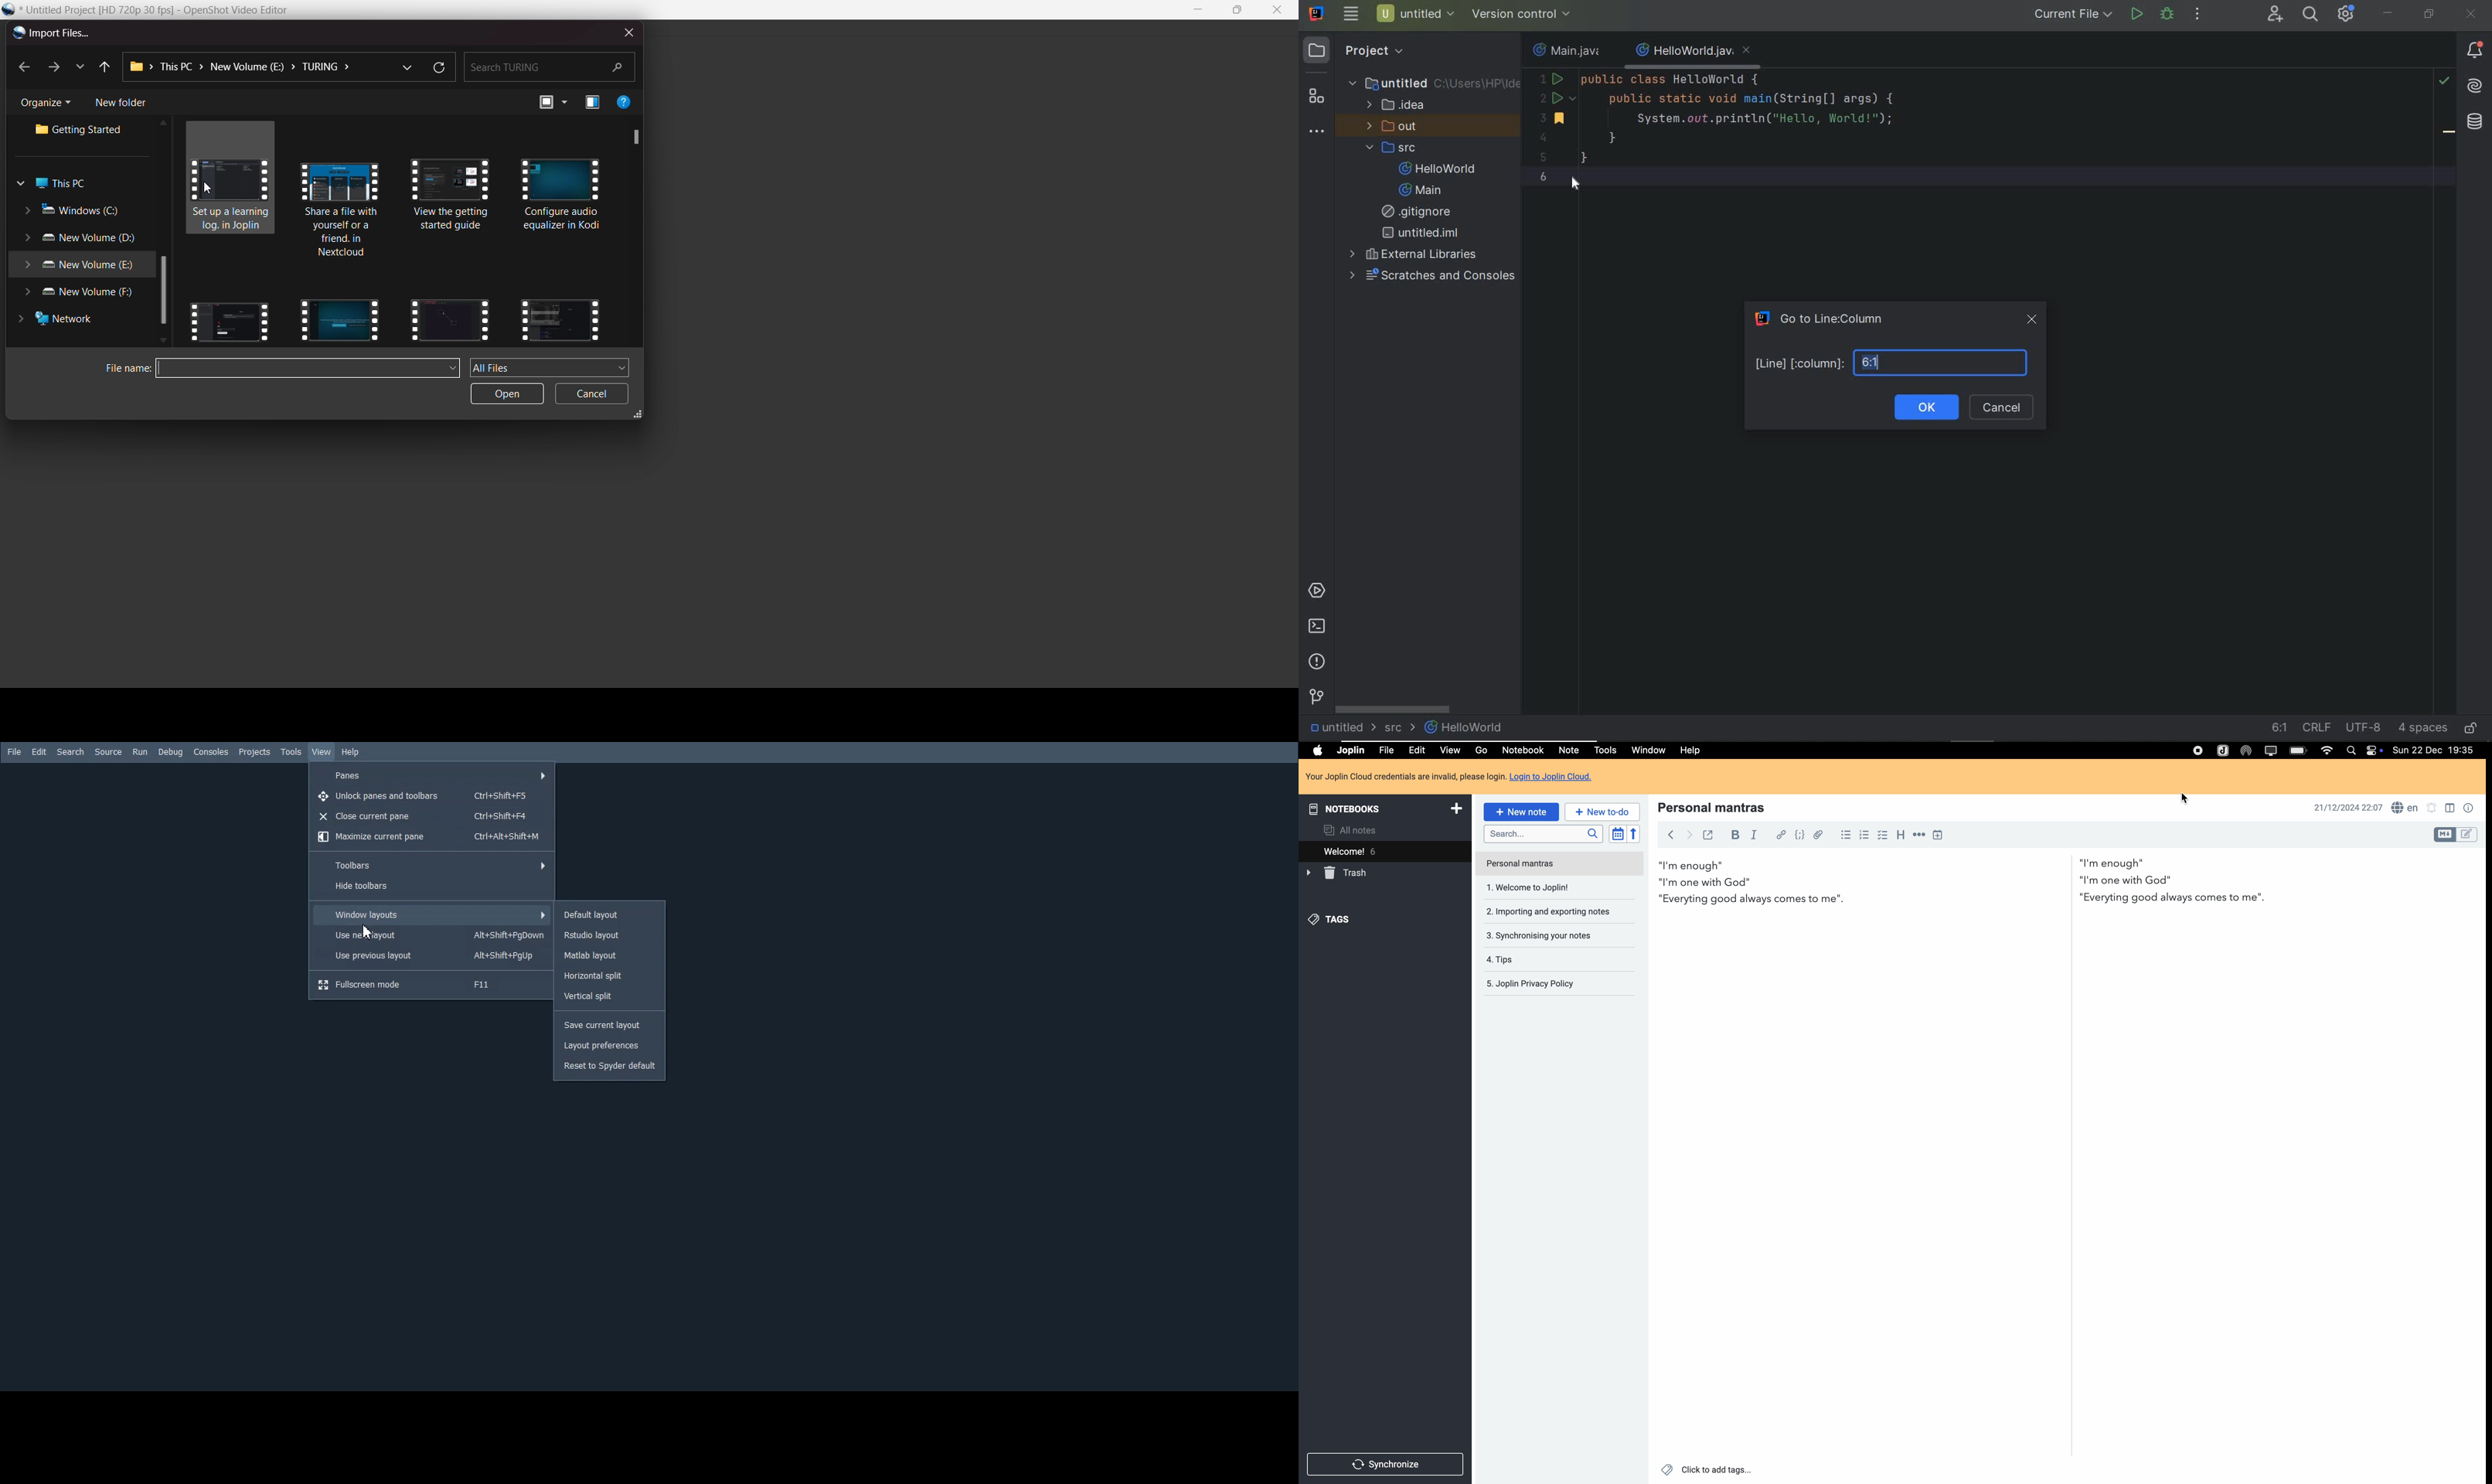 This screenshot has height=1484, width=2492. I want to click on Airdrop, so click(2245, 750).